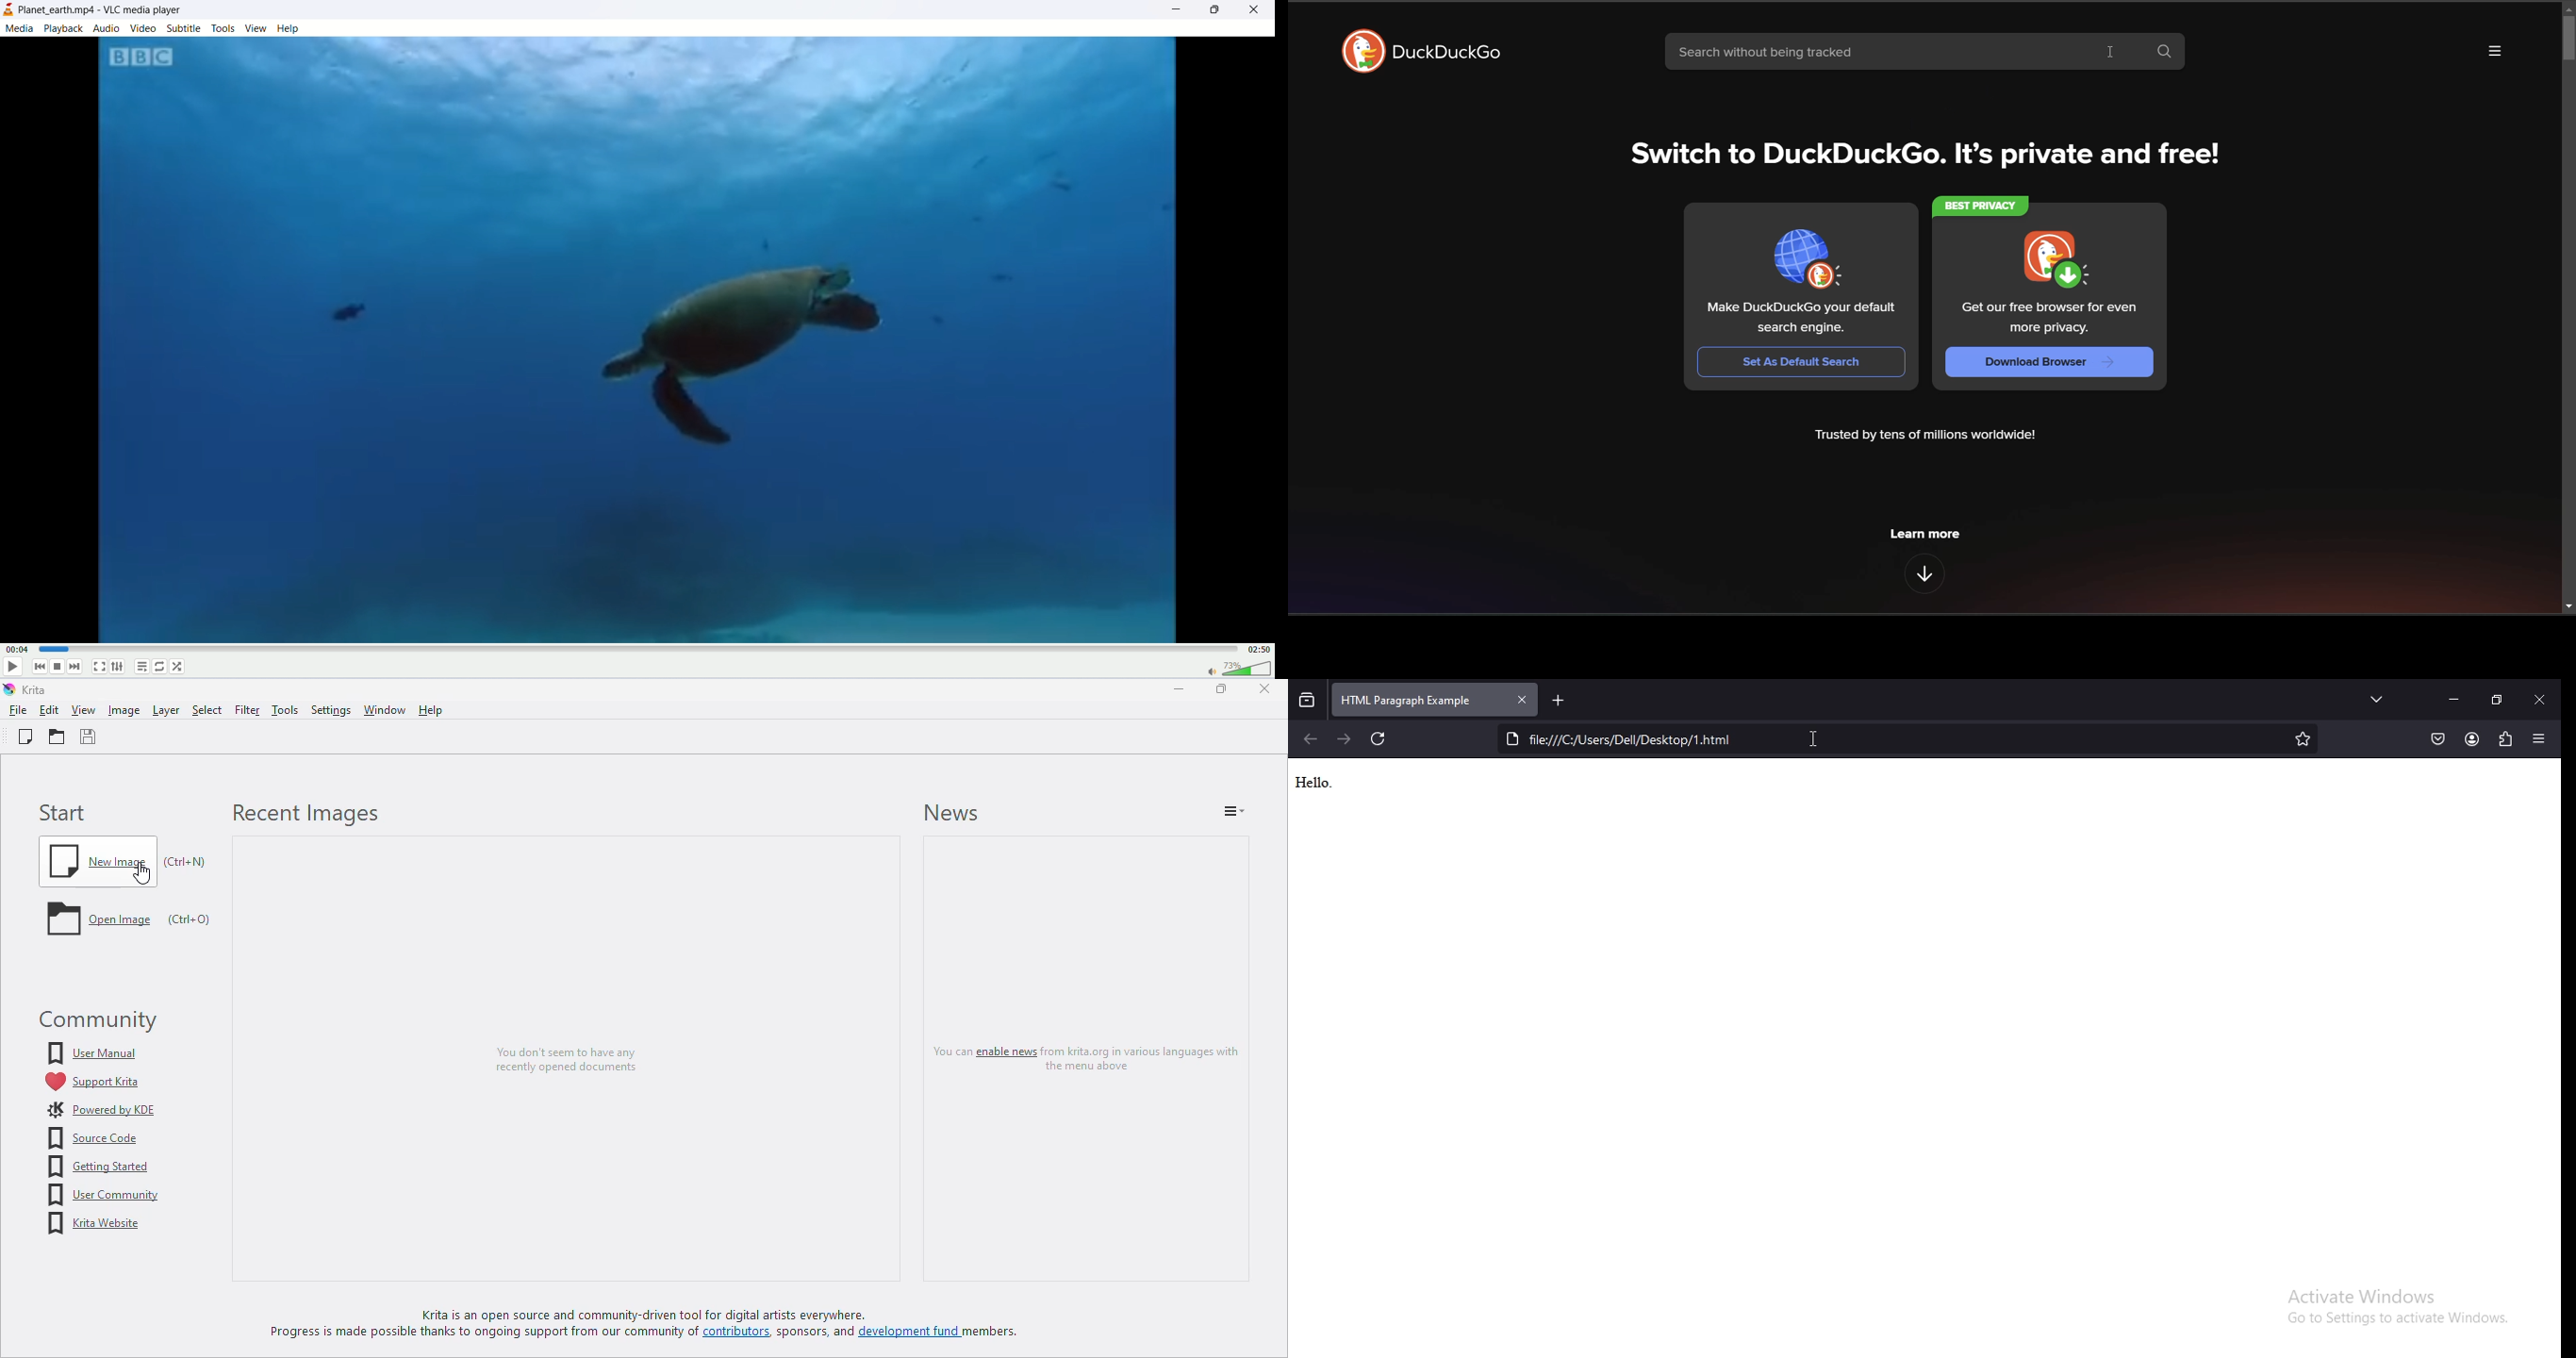  I want to click on progress bar, so click(636, 650).